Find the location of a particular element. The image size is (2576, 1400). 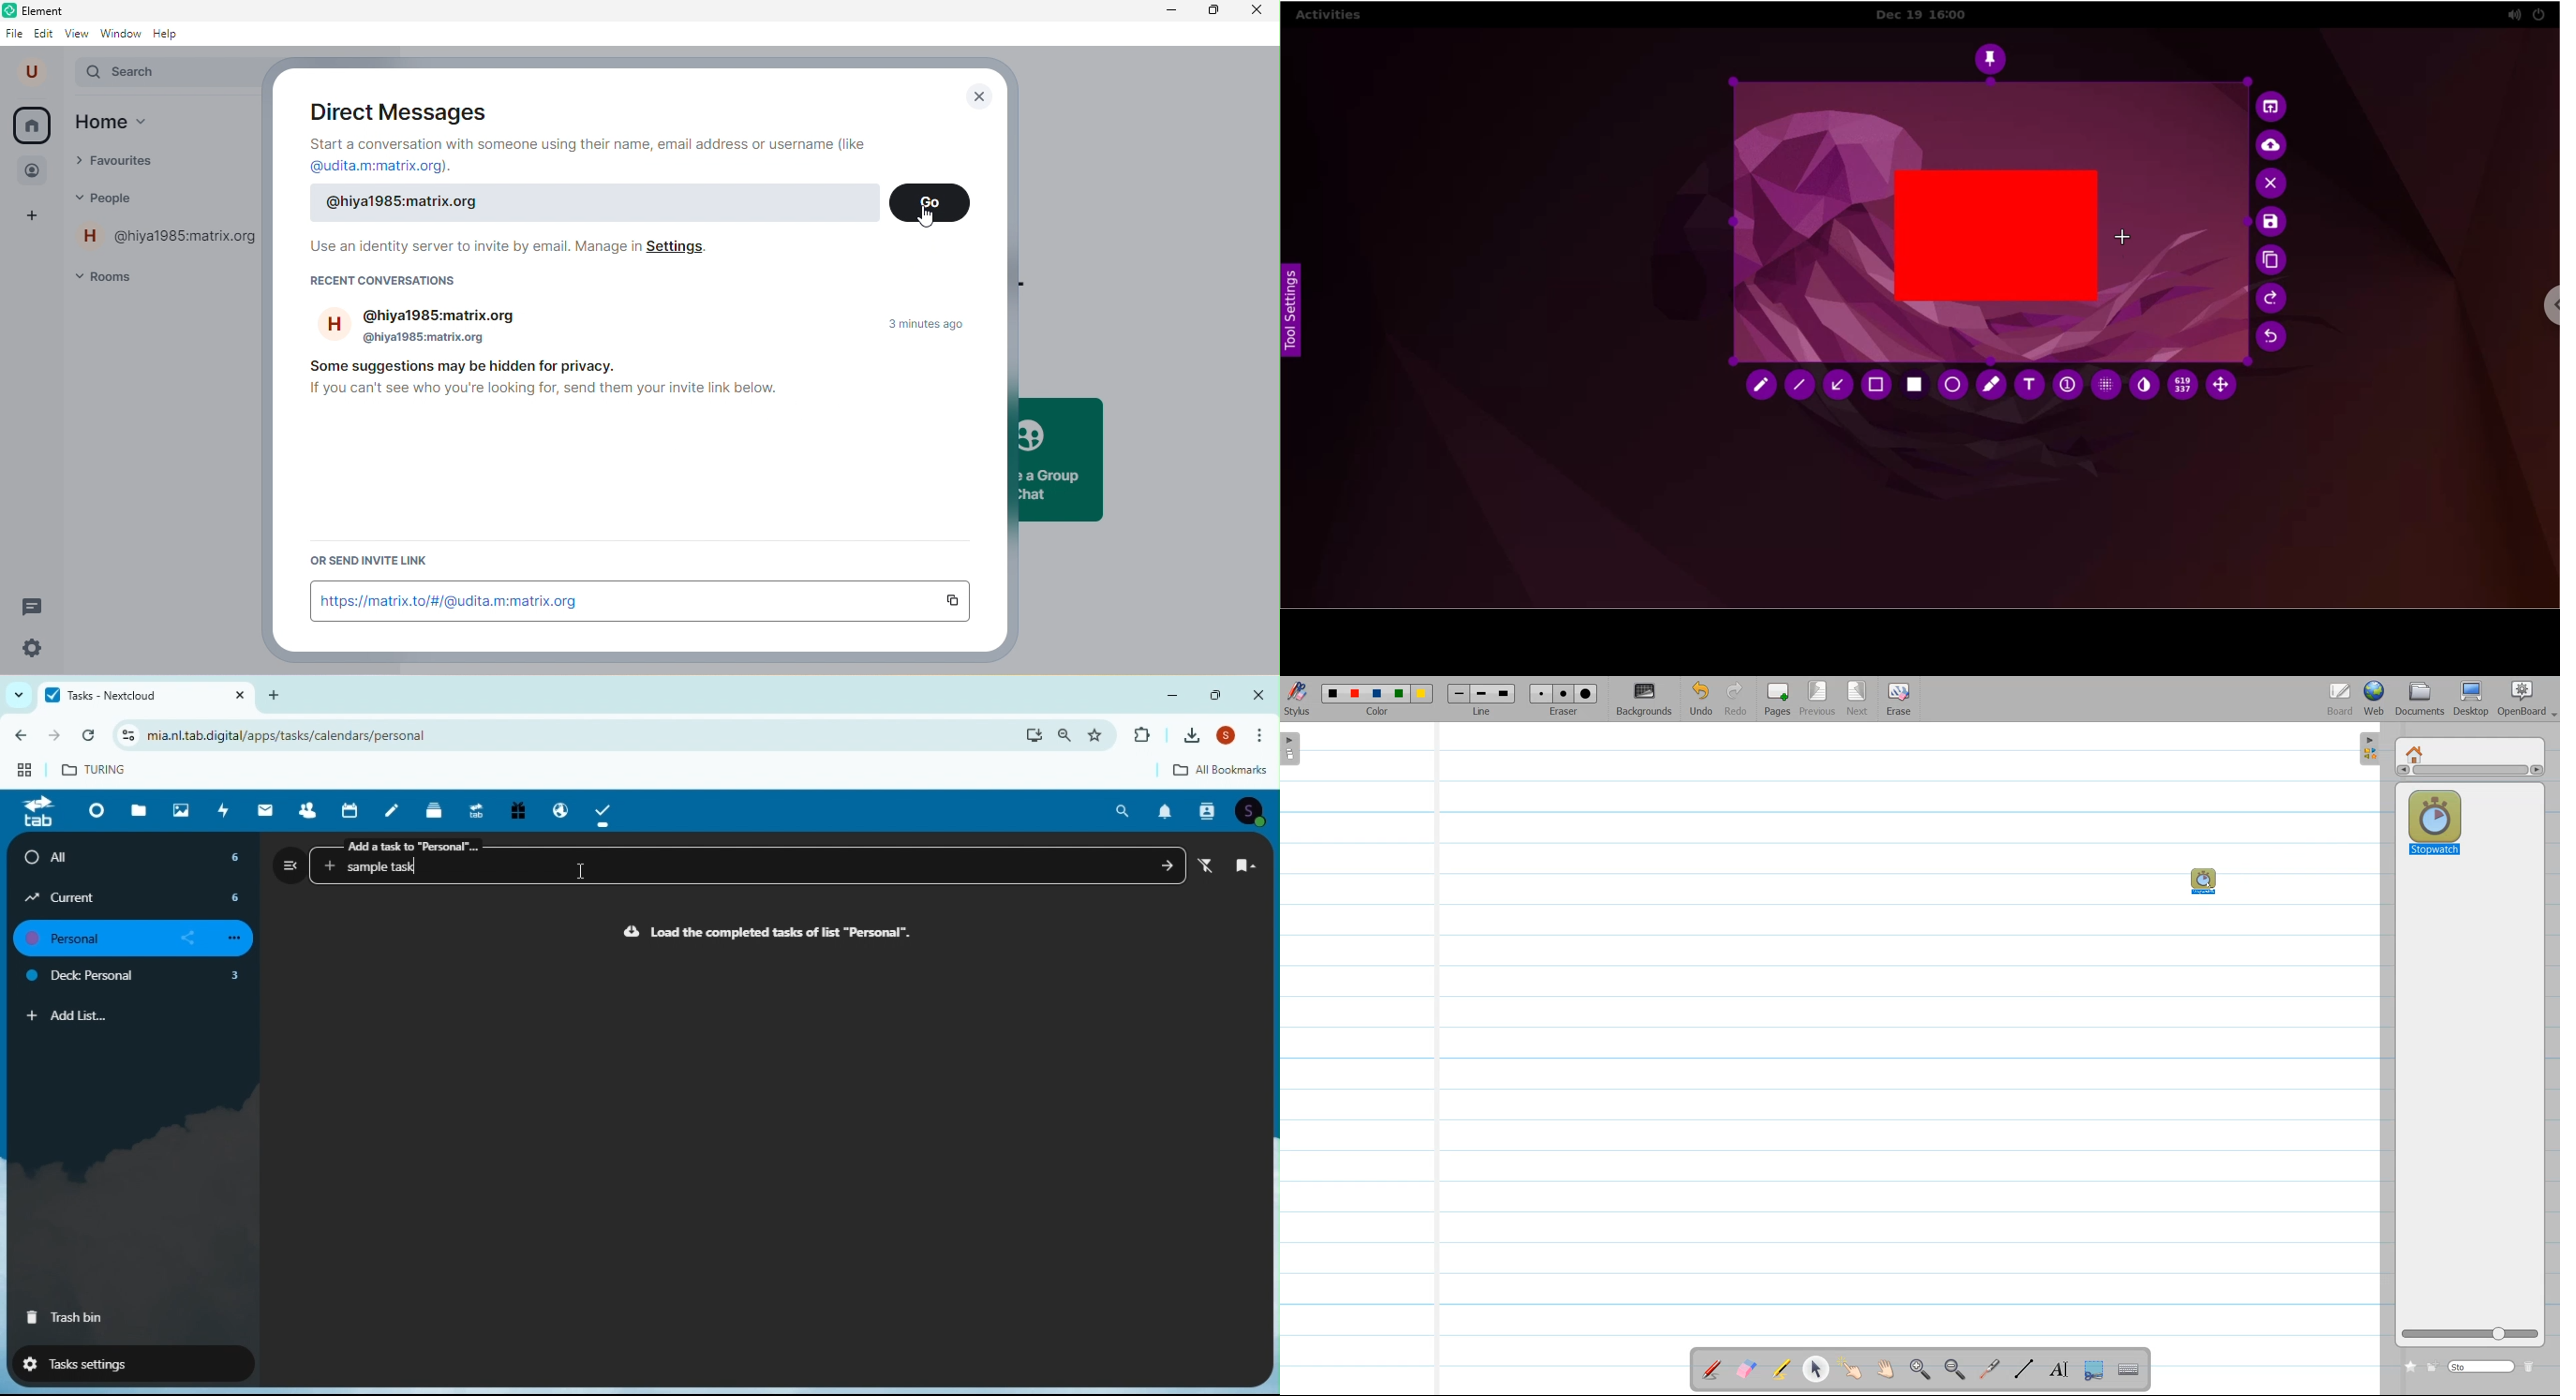

minimize is located at coordinates (1162, 11).